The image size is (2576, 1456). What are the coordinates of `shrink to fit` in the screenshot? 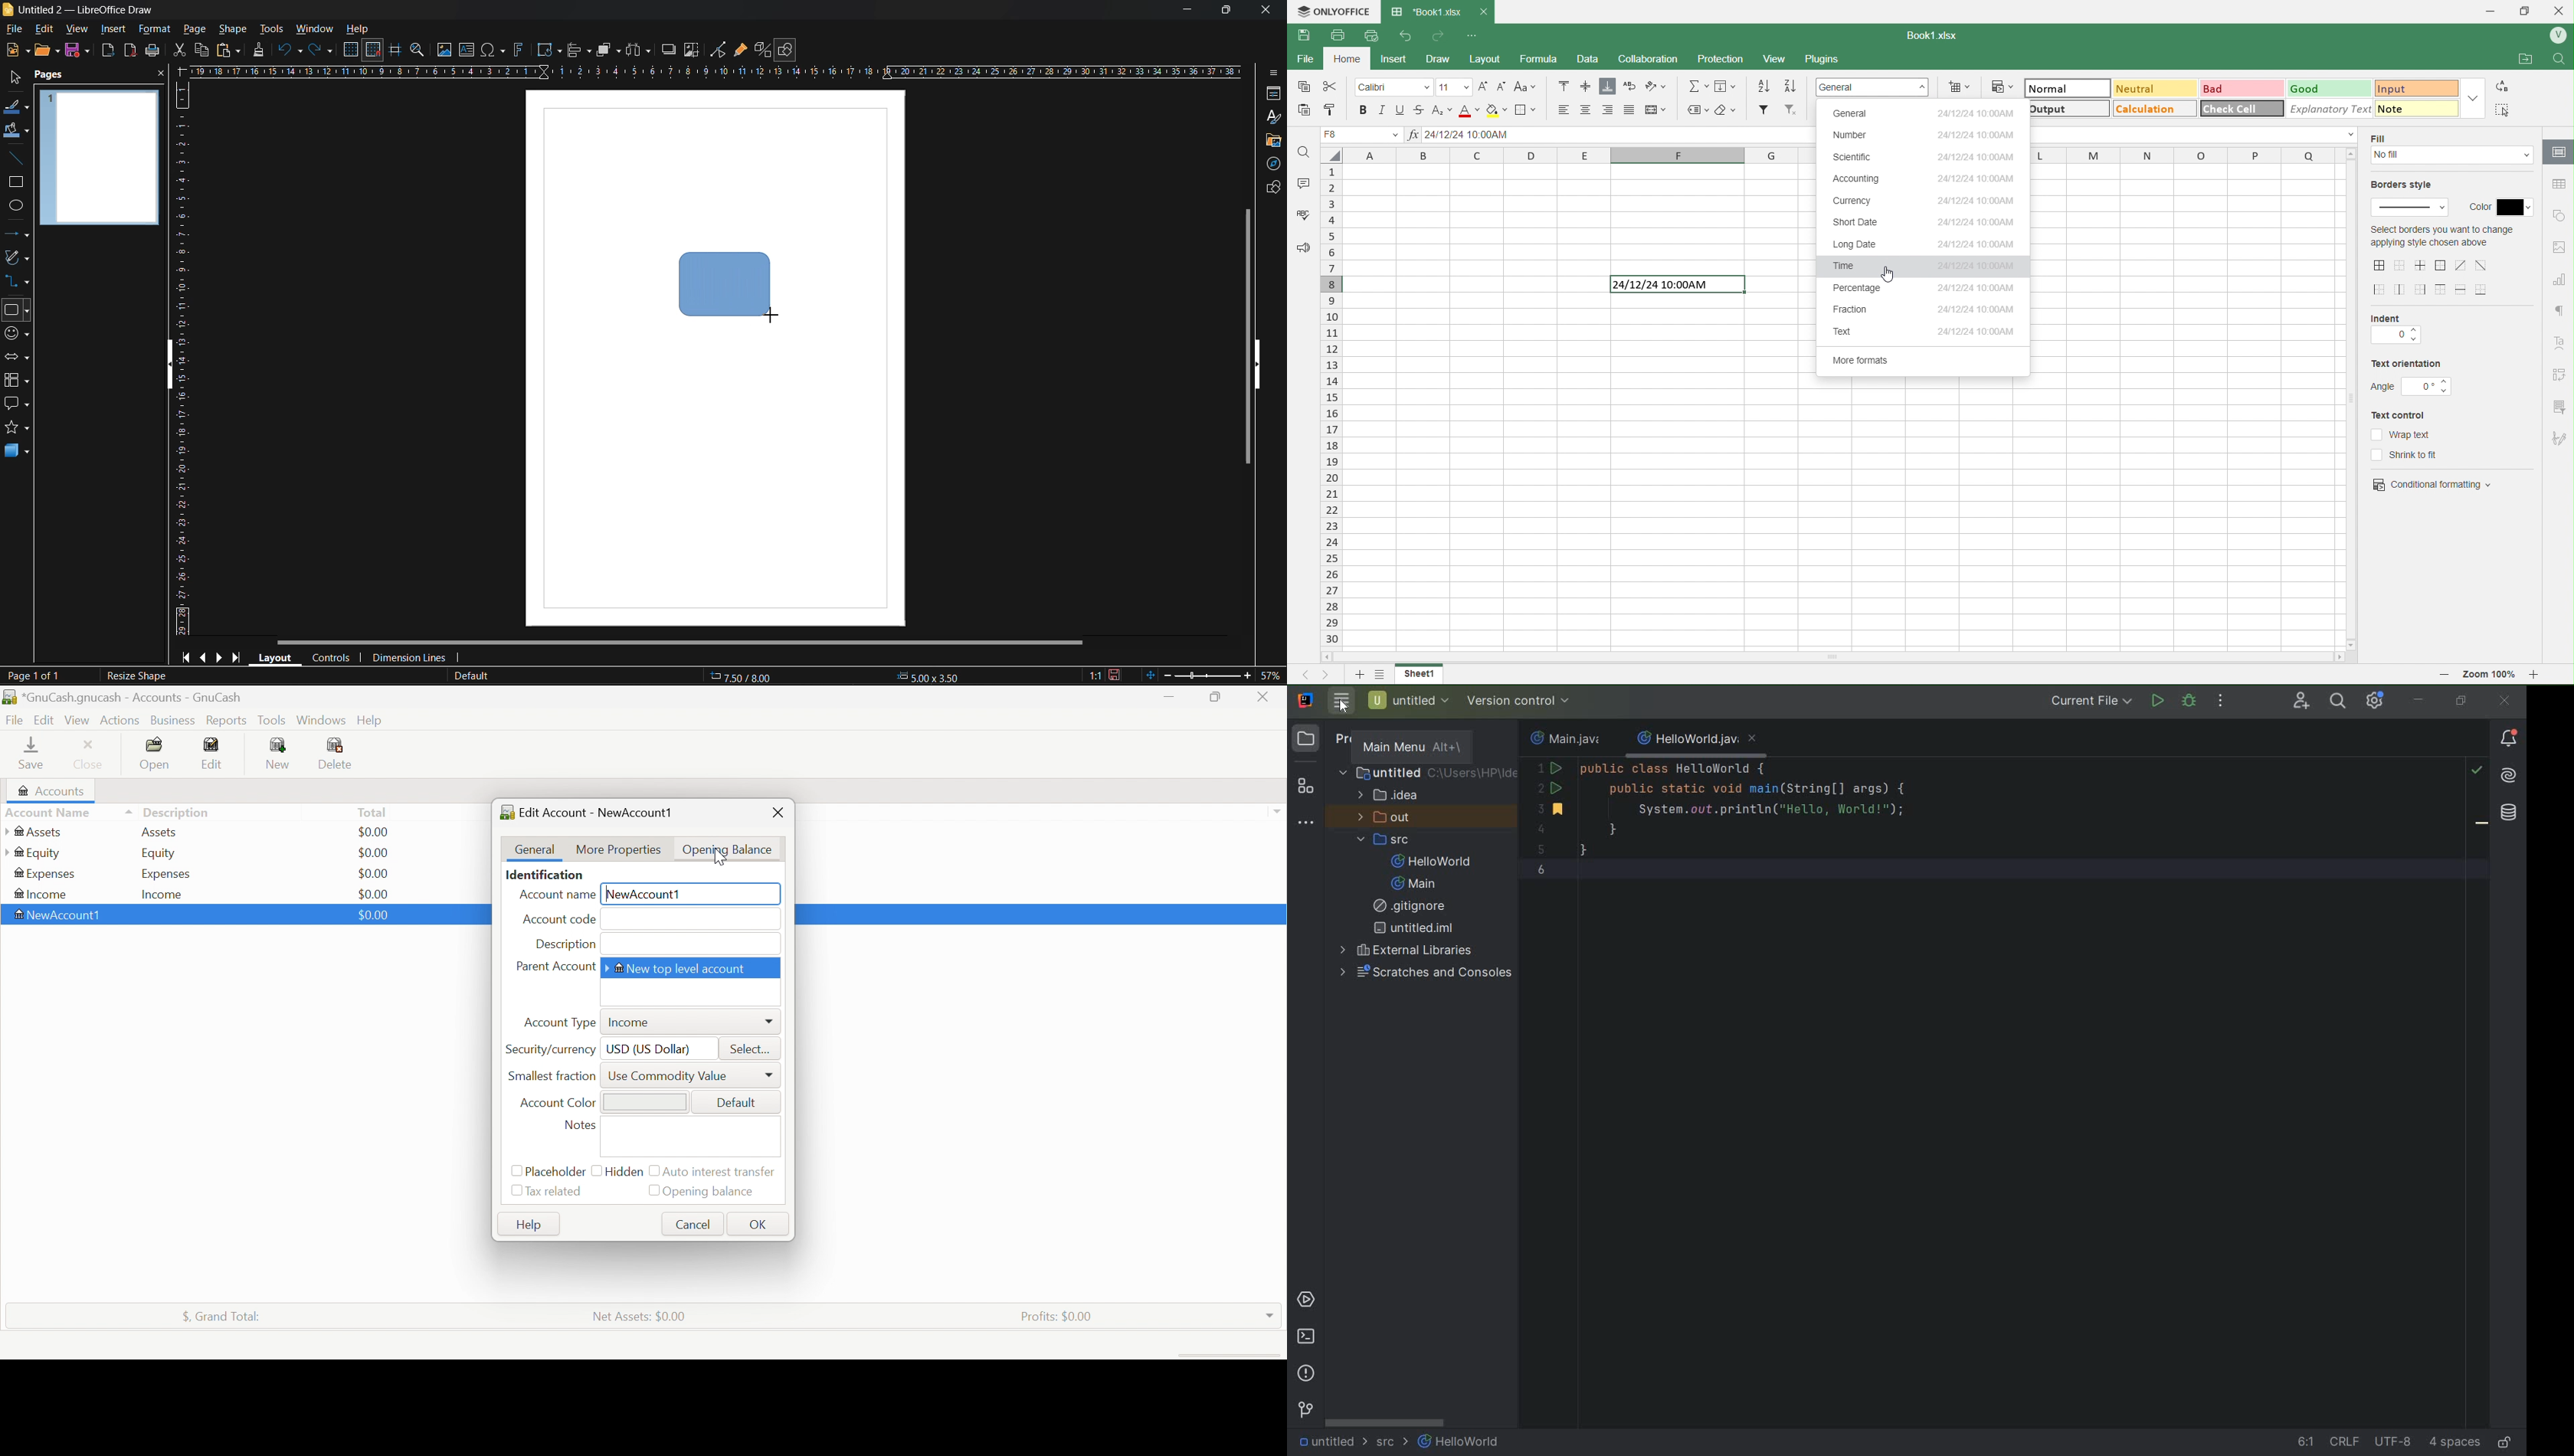 It's located at (2412, 455).